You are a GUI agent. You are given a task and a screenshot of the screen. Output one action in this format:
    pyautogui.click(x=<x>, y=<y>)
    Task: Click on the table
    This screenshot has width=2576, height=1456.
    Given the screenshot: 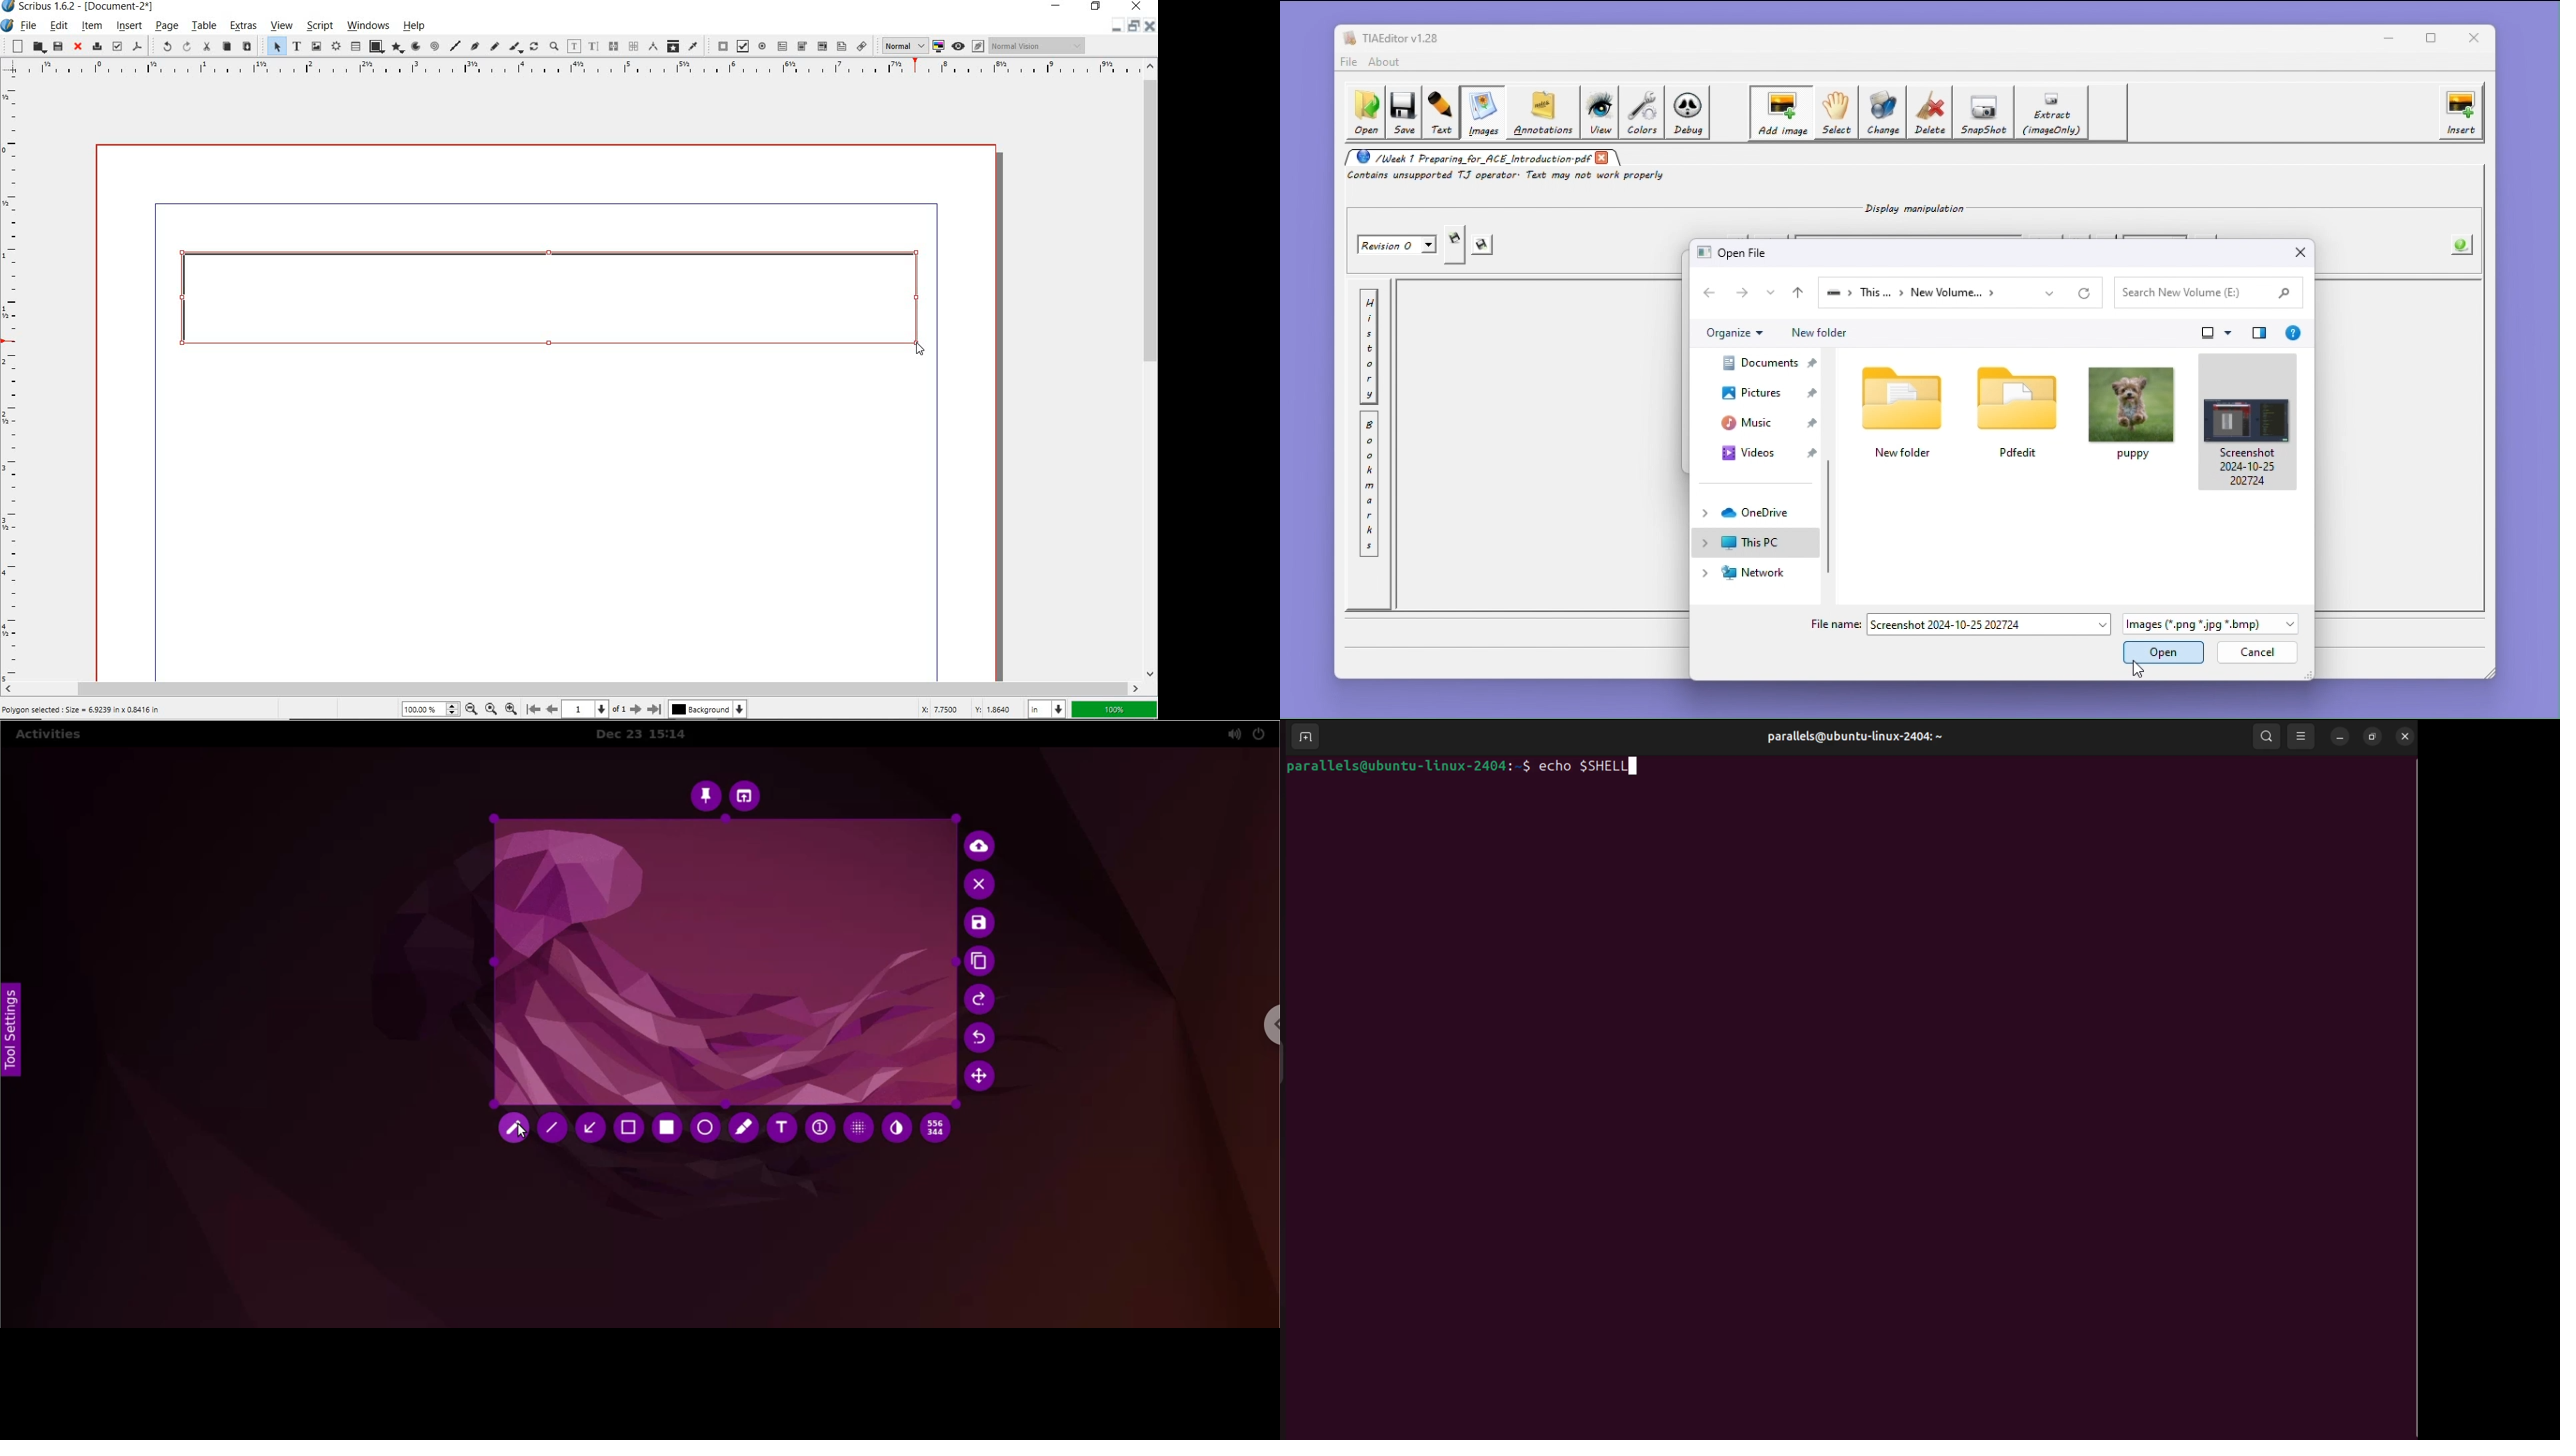 What is the action you would take?
    pyautogui.click(x=354, y=46)
    